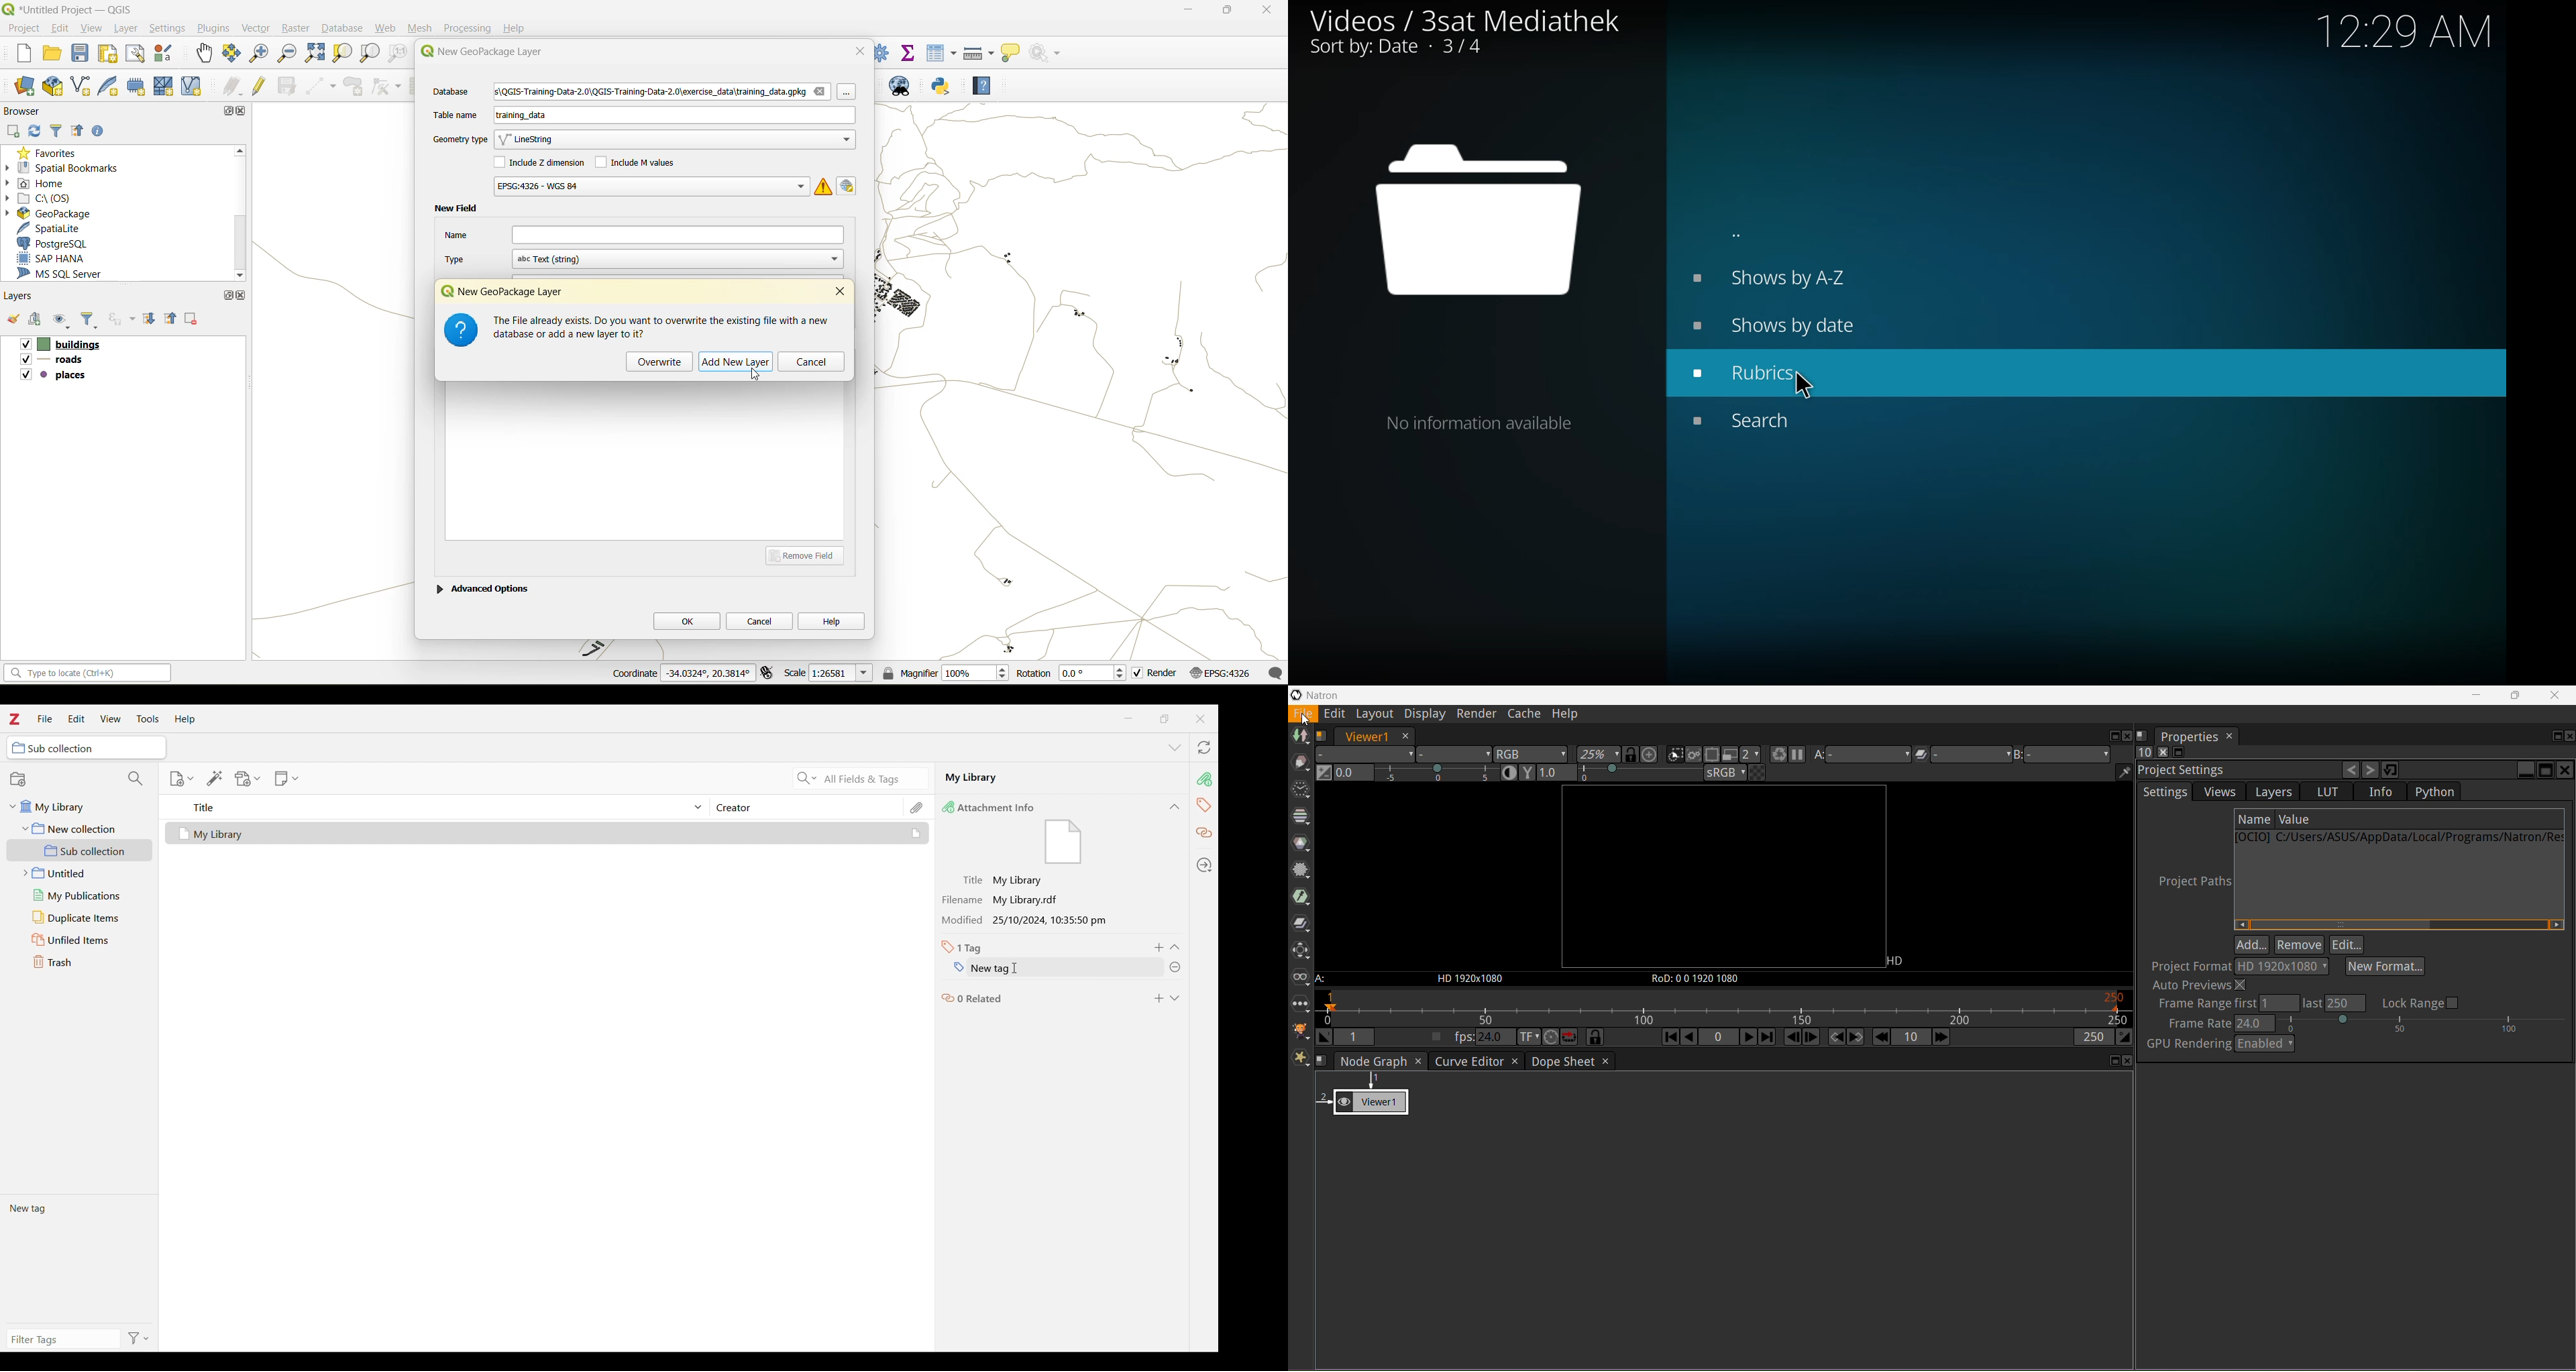 The image size is (2576, 1372). Describe the element at coordinates (515, 28) in the screenshot. I see `Help` at that location.